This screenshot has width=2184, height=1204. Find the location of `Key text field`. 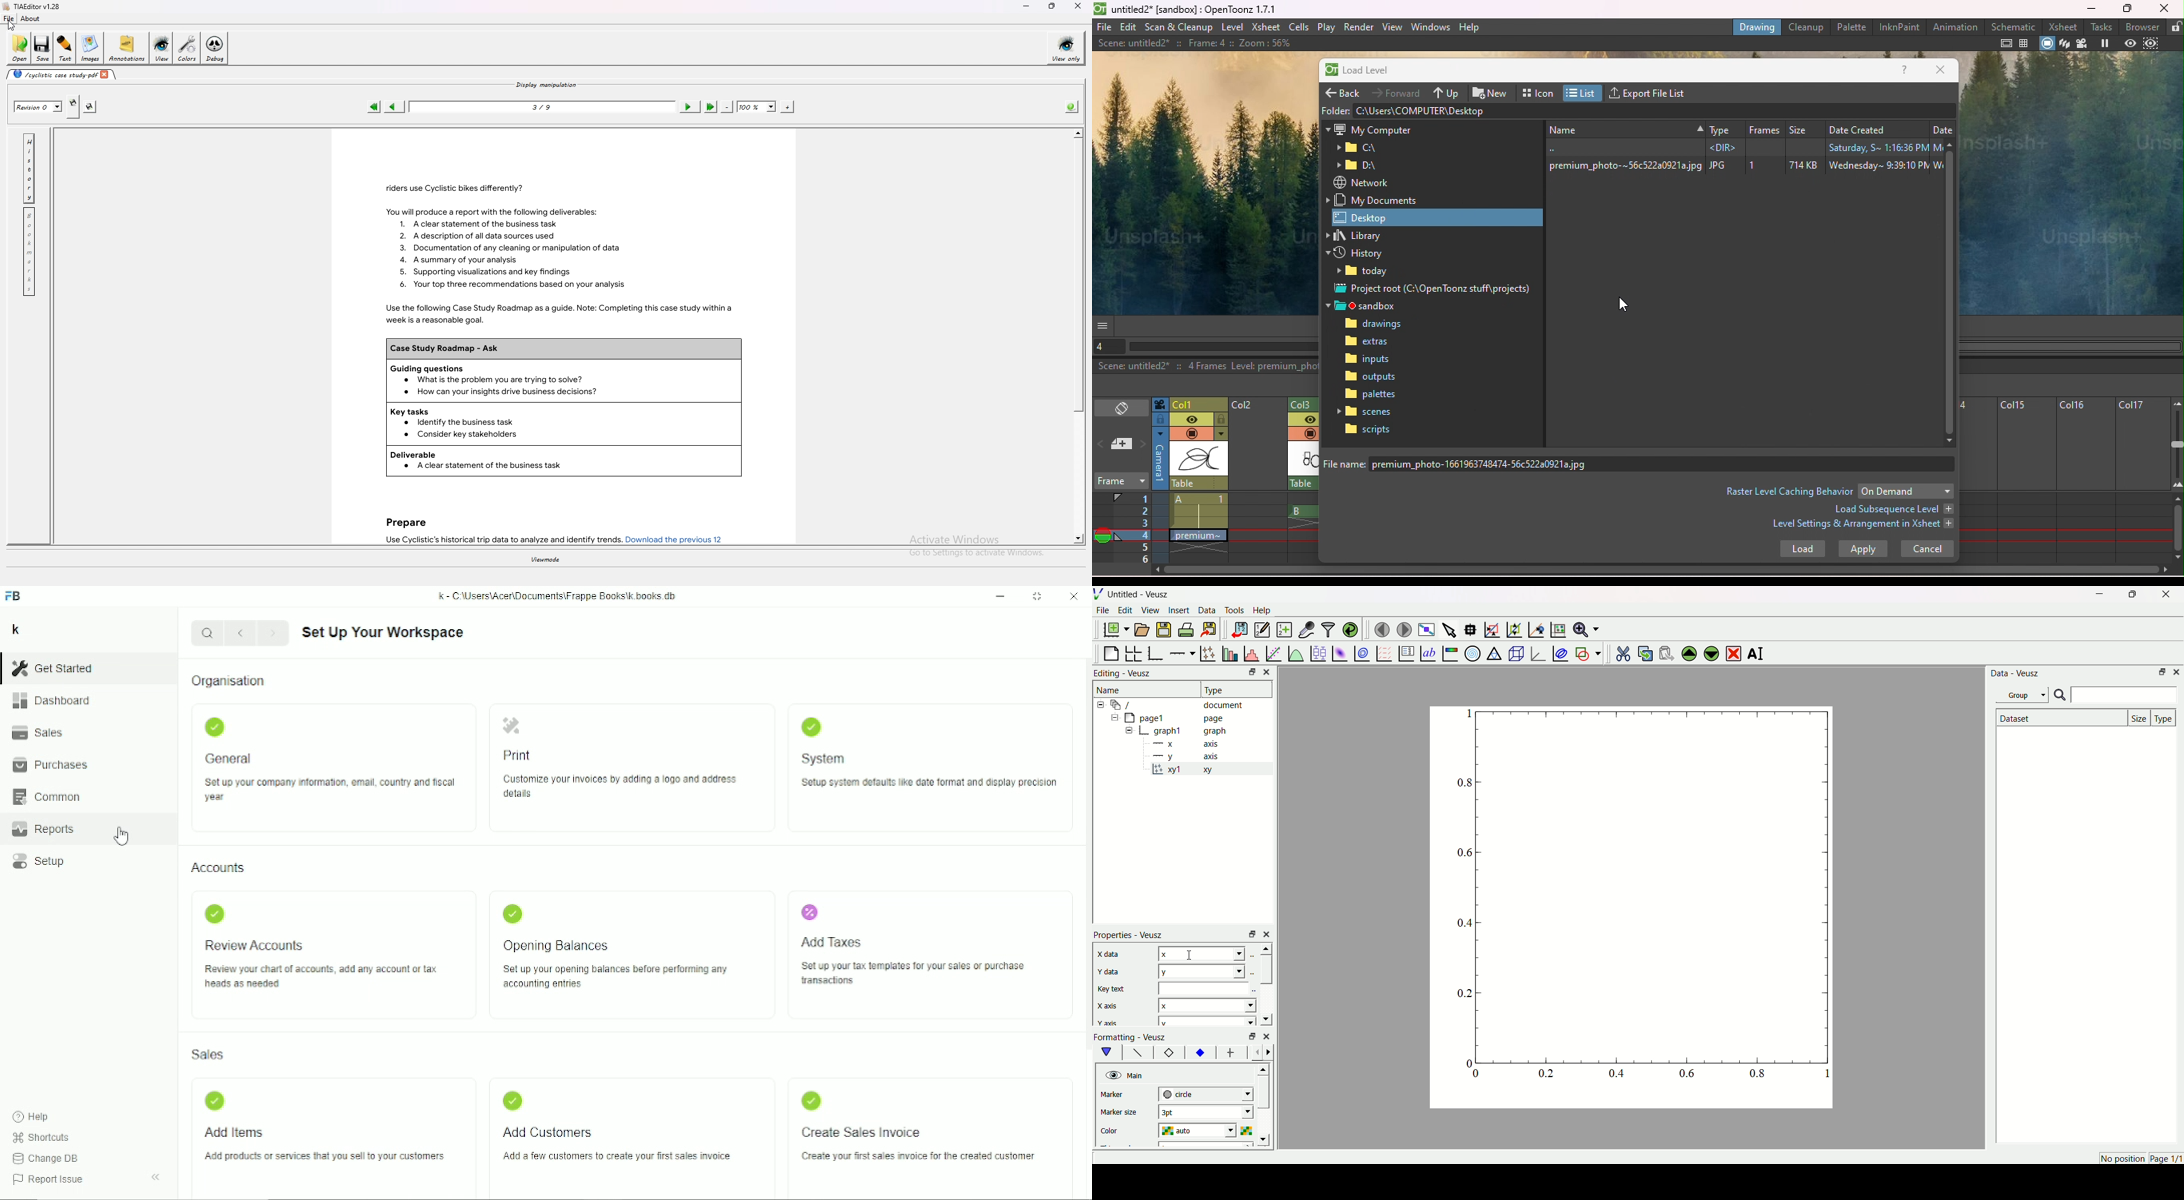

Key text field is located at coordinates (1205, 989).